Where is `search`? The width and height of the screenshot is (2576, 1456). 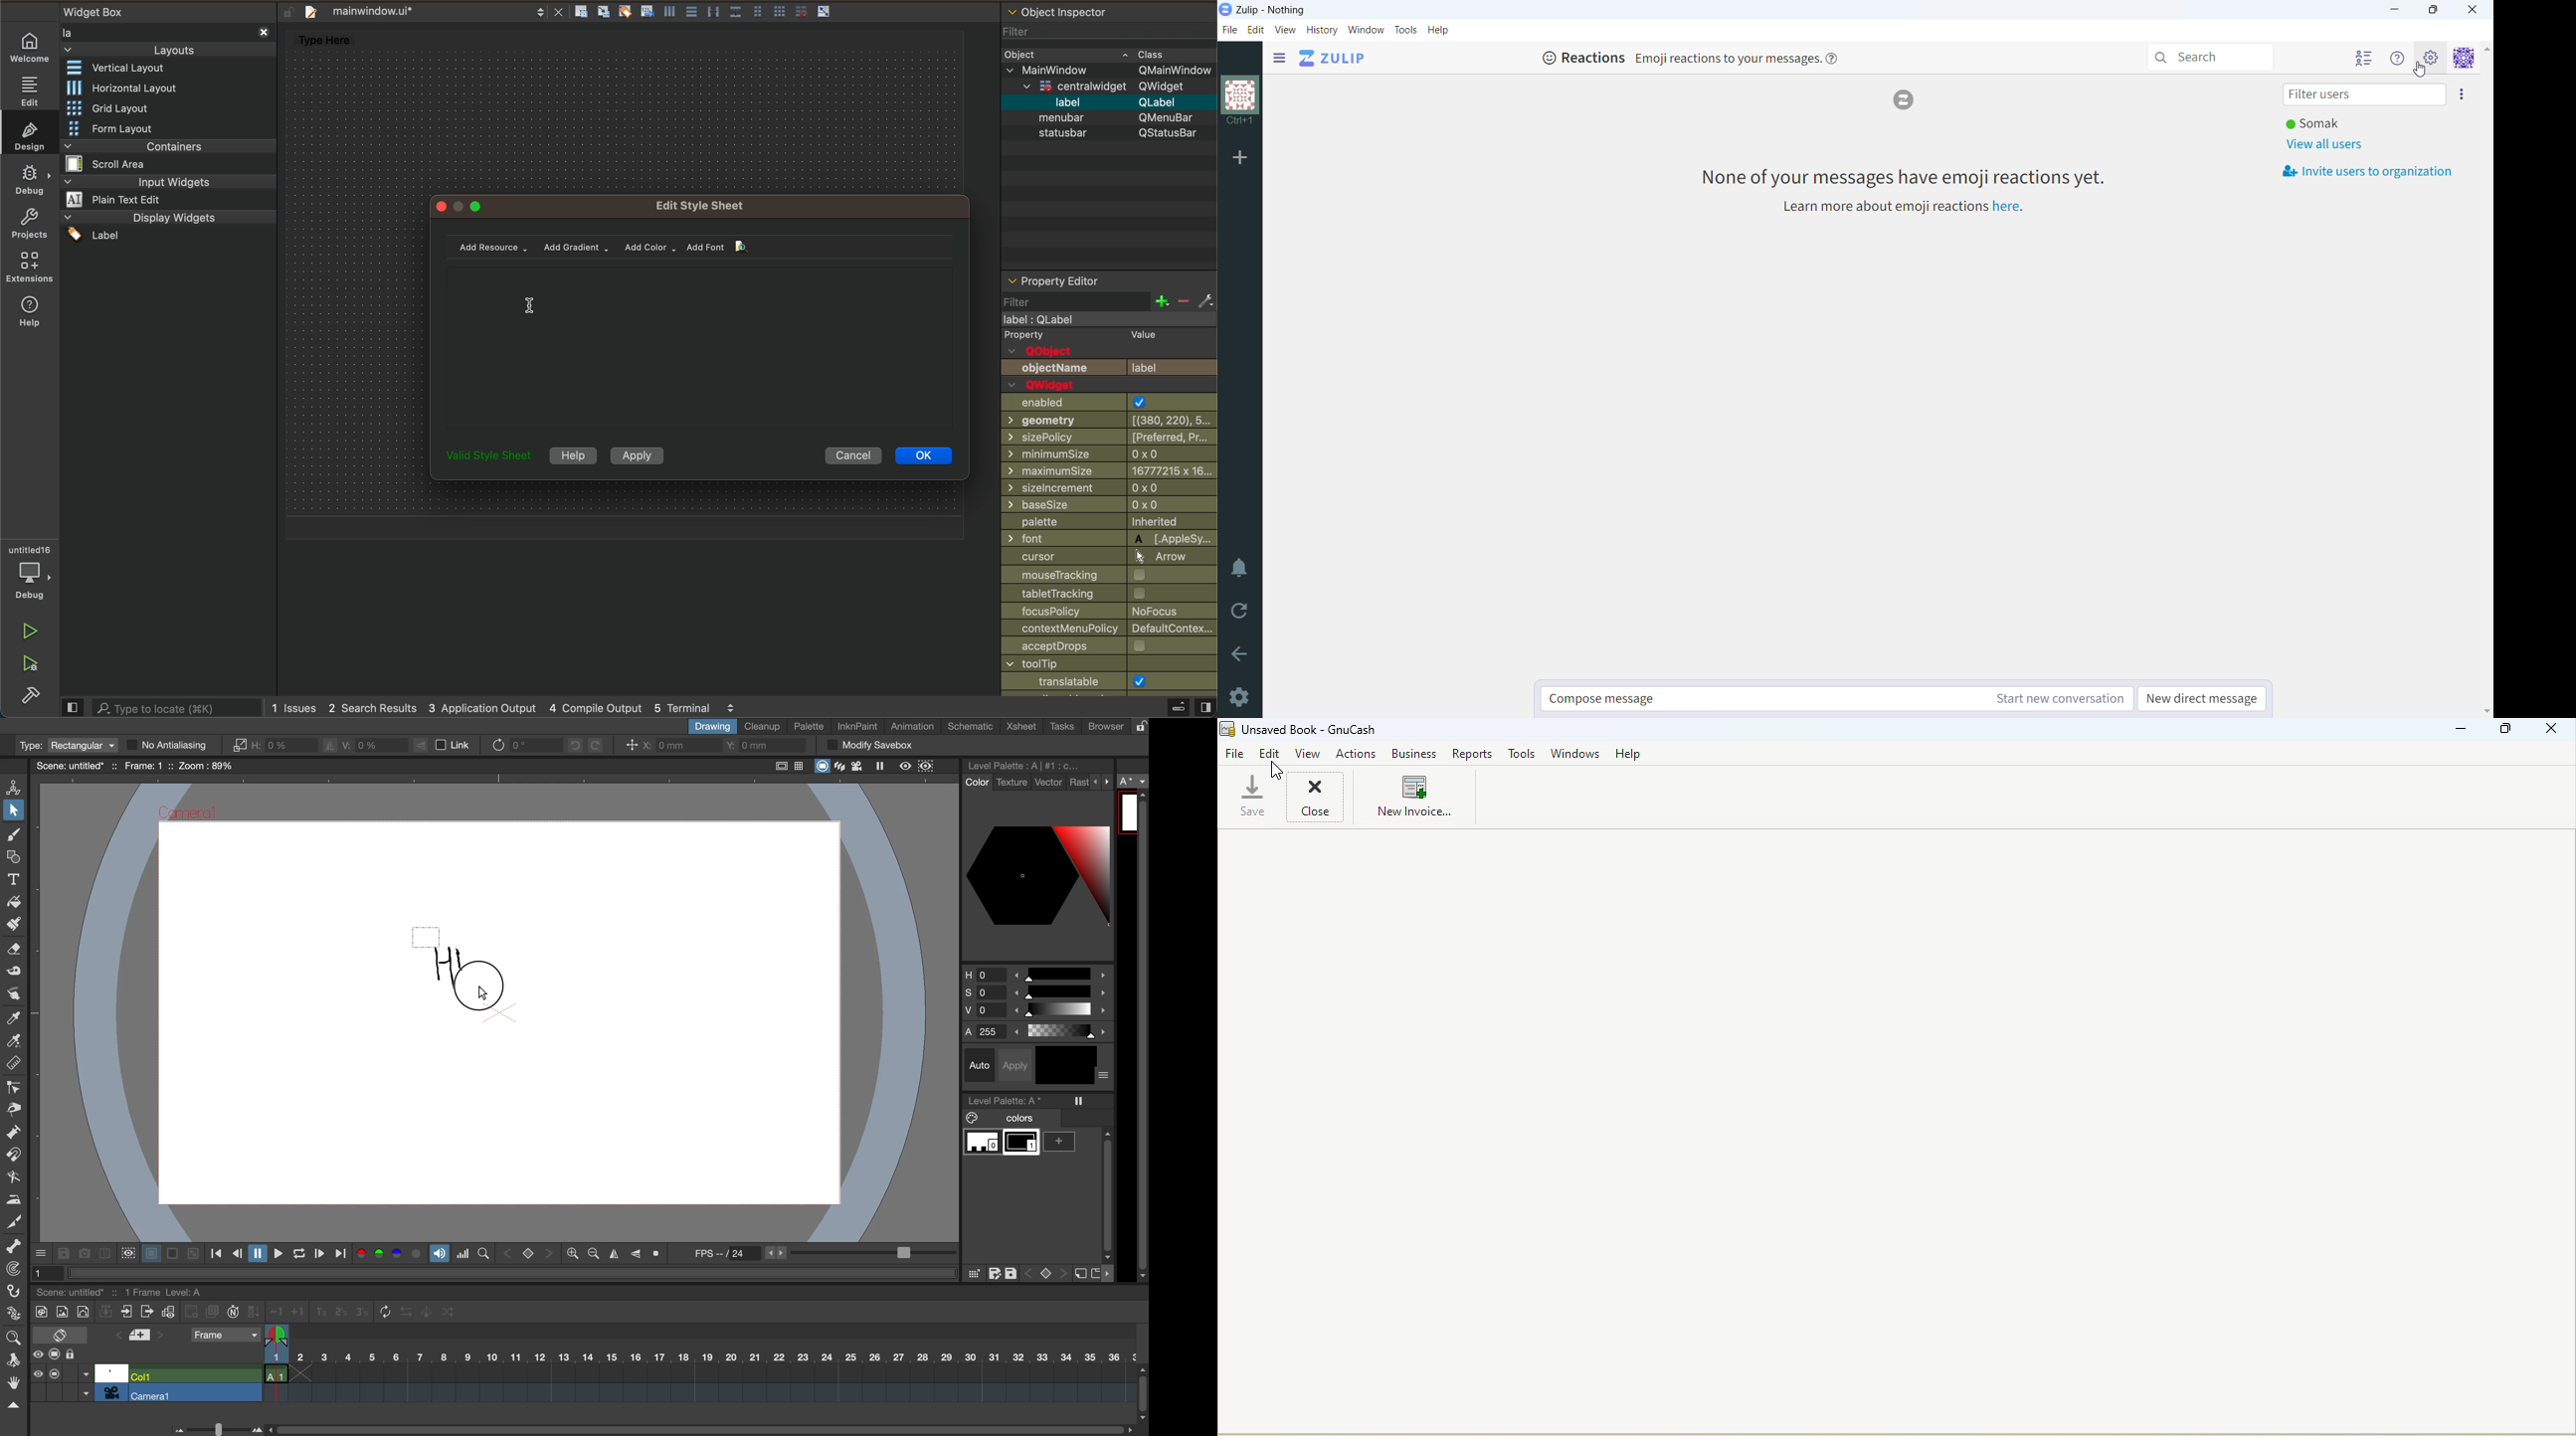 search is located at coordinates (2209, 57).